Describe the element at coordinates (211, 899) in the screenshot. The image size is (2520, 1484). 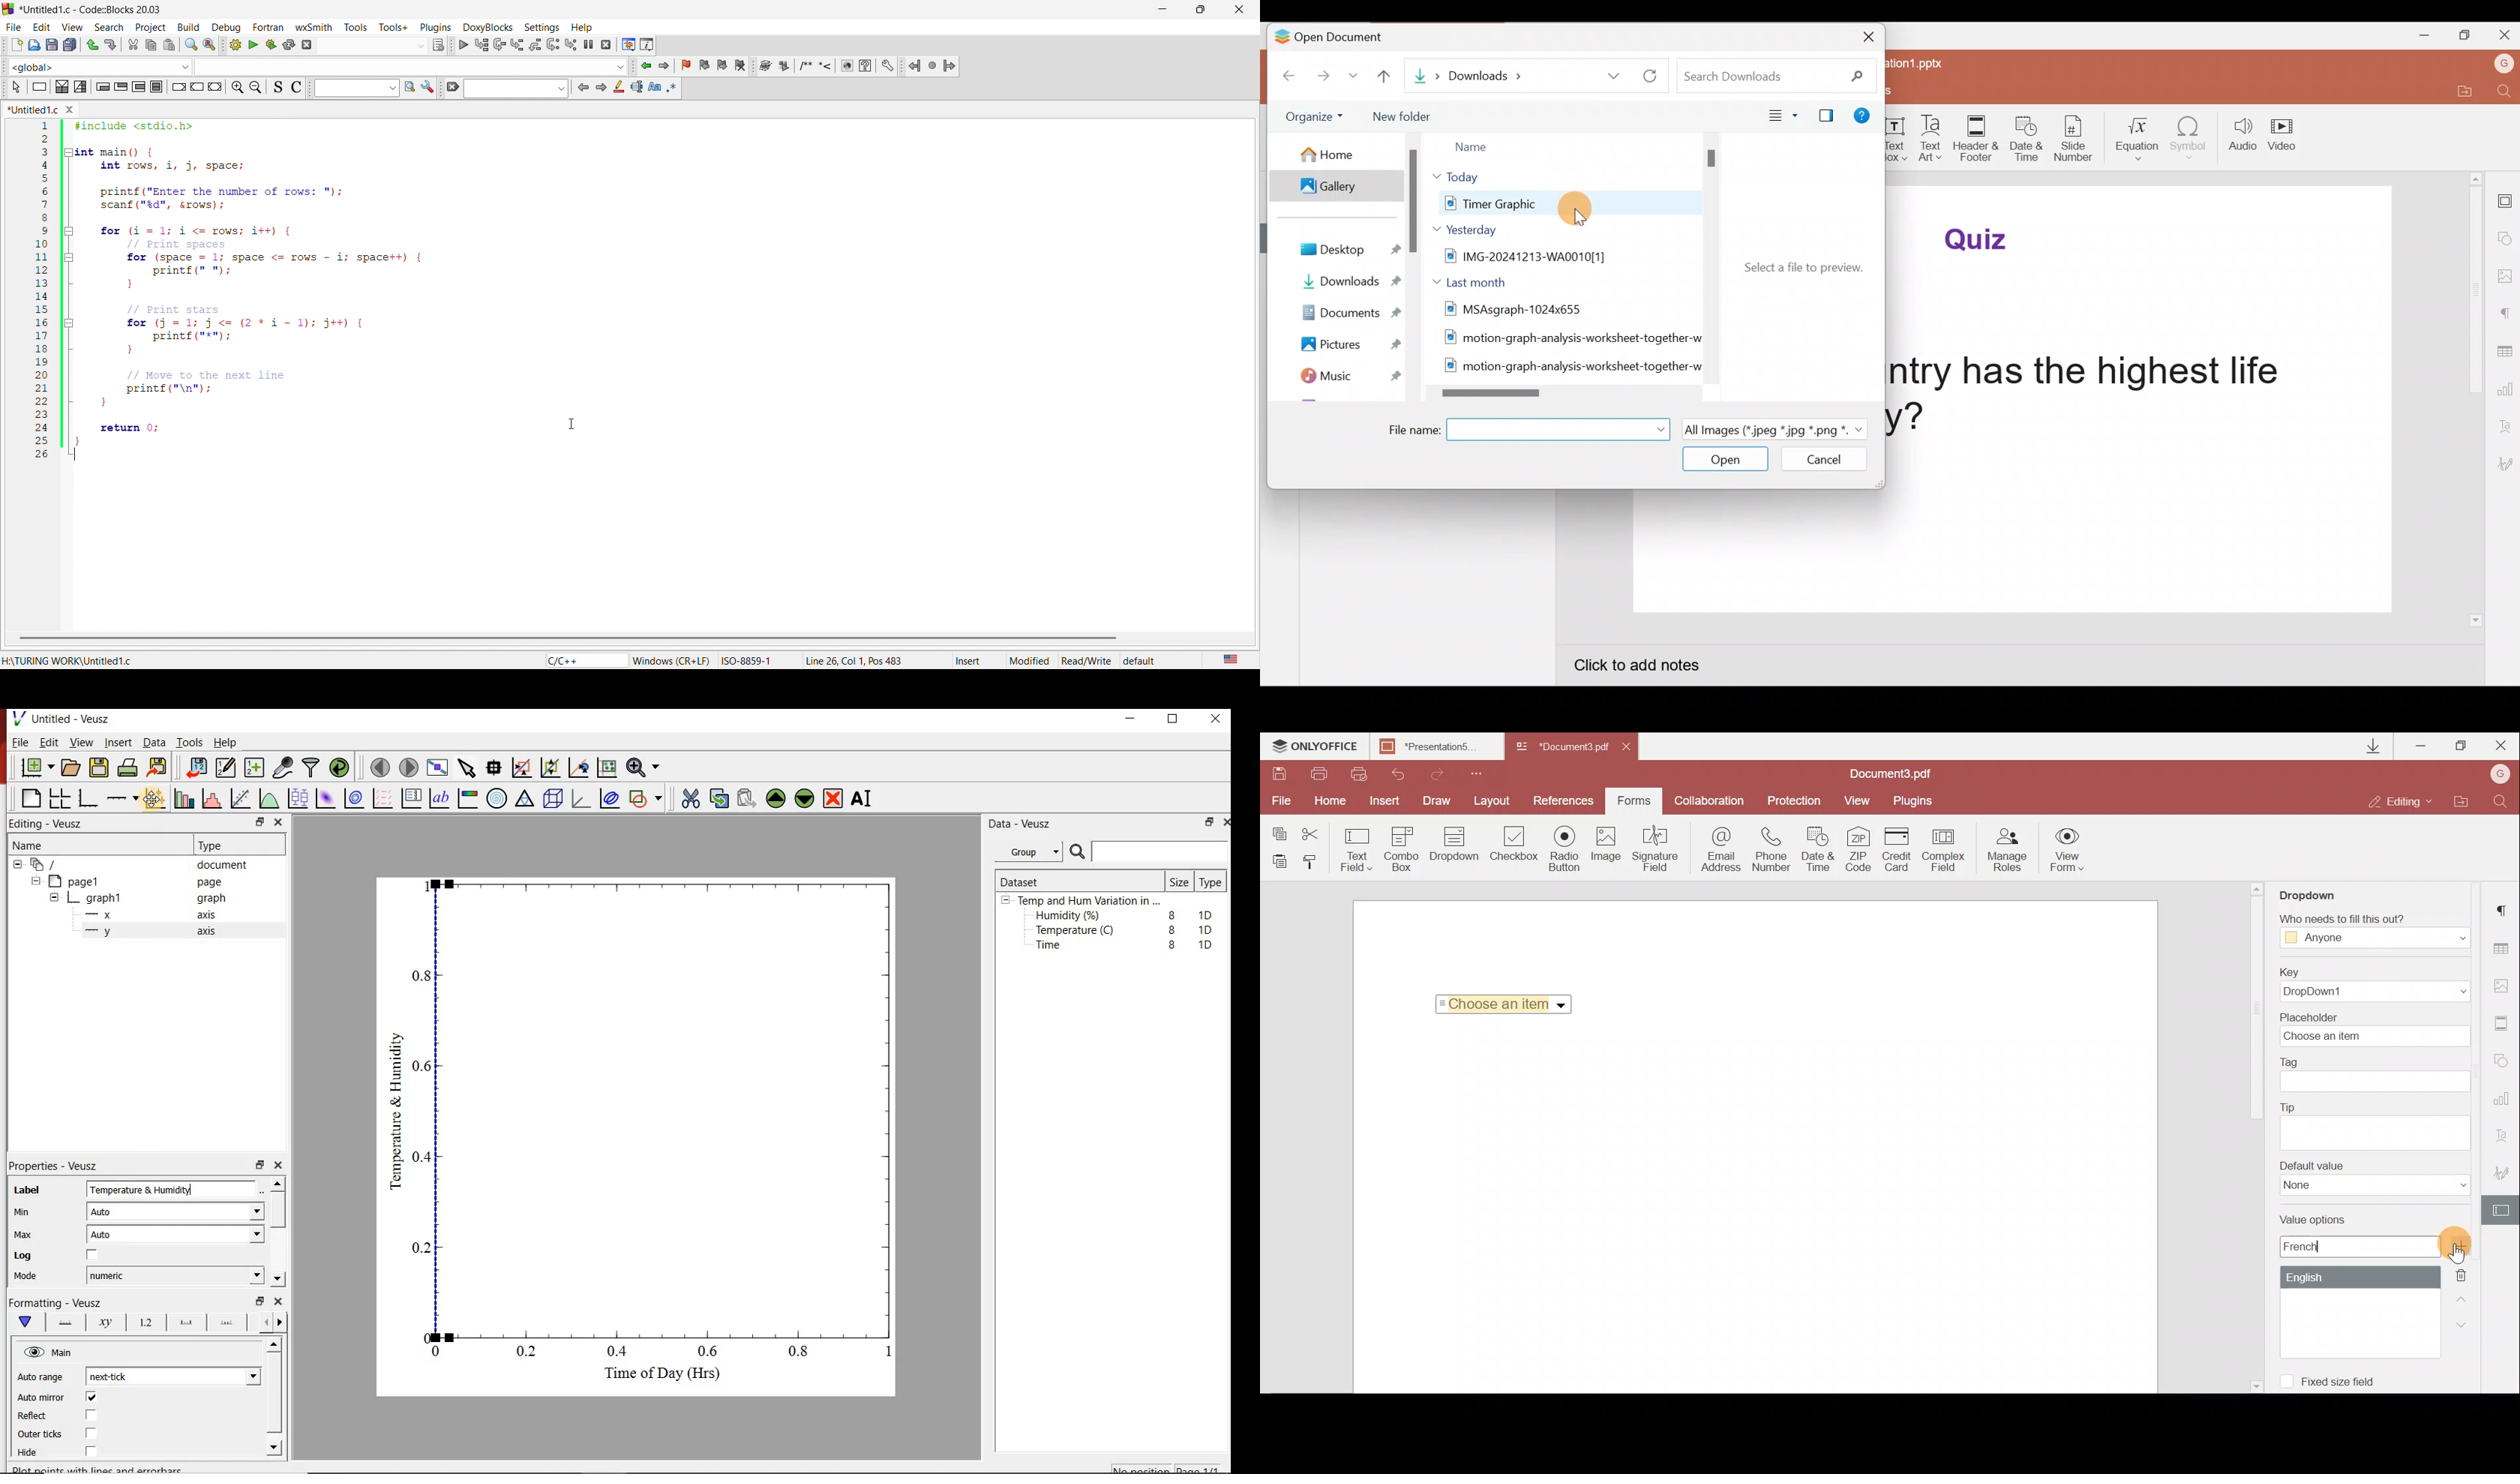
I see `graph` at that location.